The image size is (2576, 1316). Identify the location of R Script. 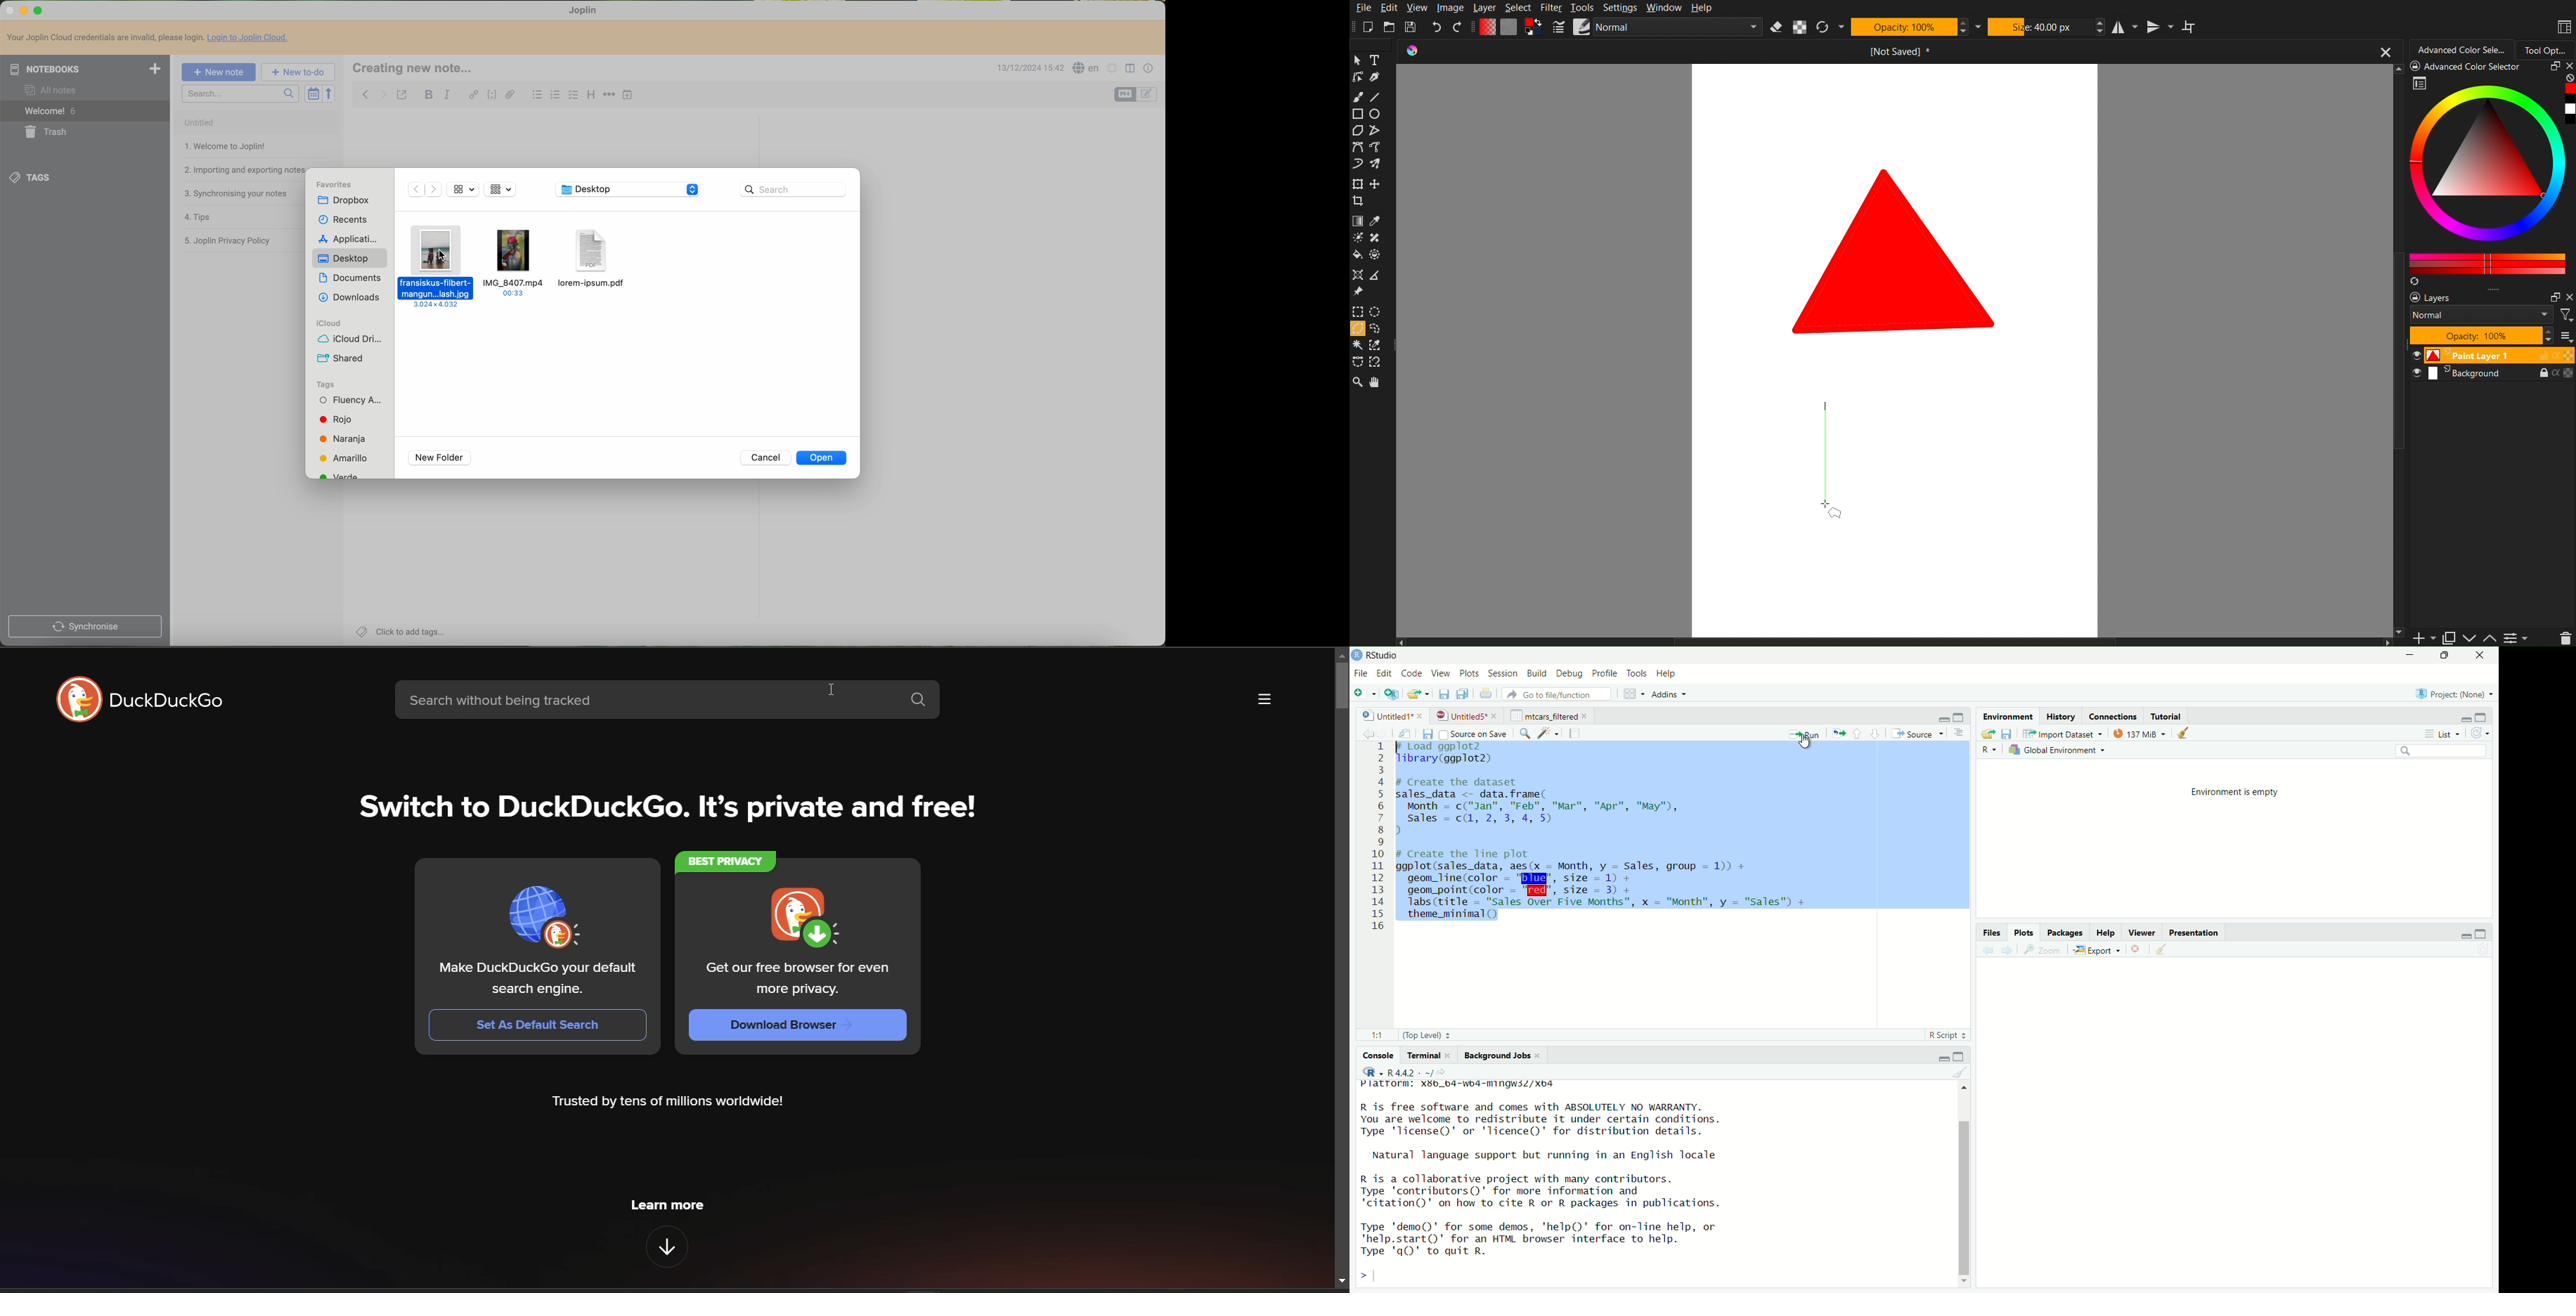
(1944, 1035).